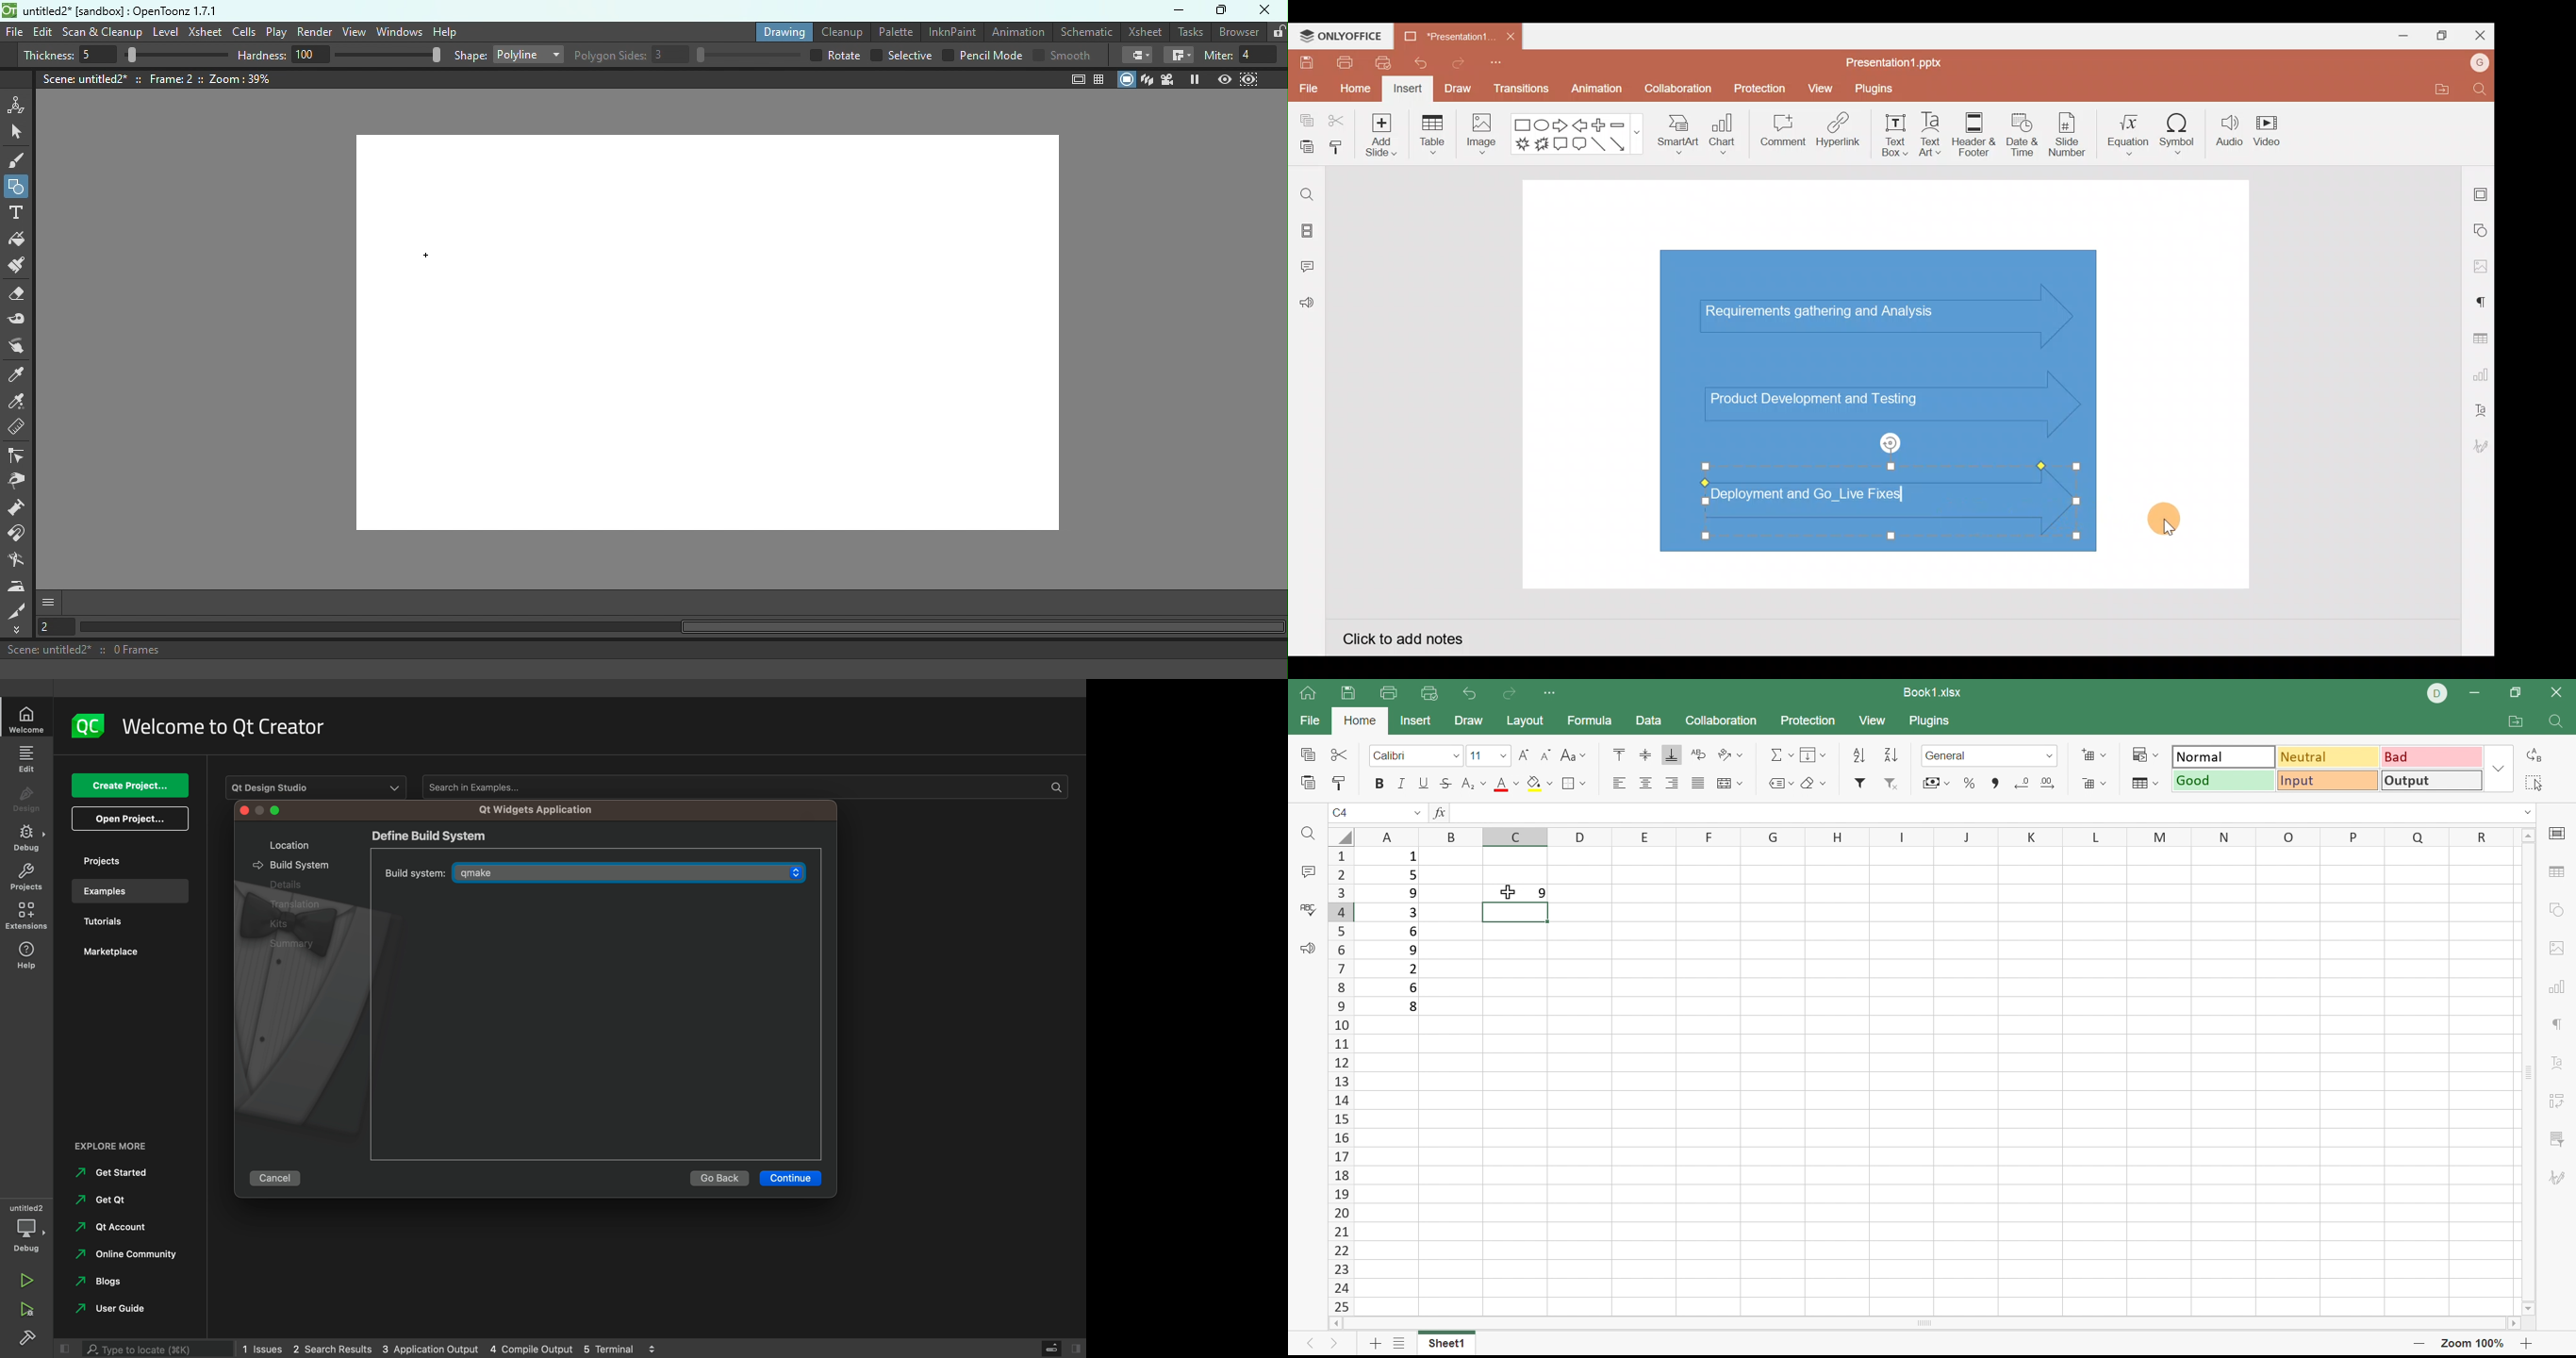 Image resolution: width=2576 pixels, height=1372 pixels. I want to click on Arrow, so click(1625, 144).